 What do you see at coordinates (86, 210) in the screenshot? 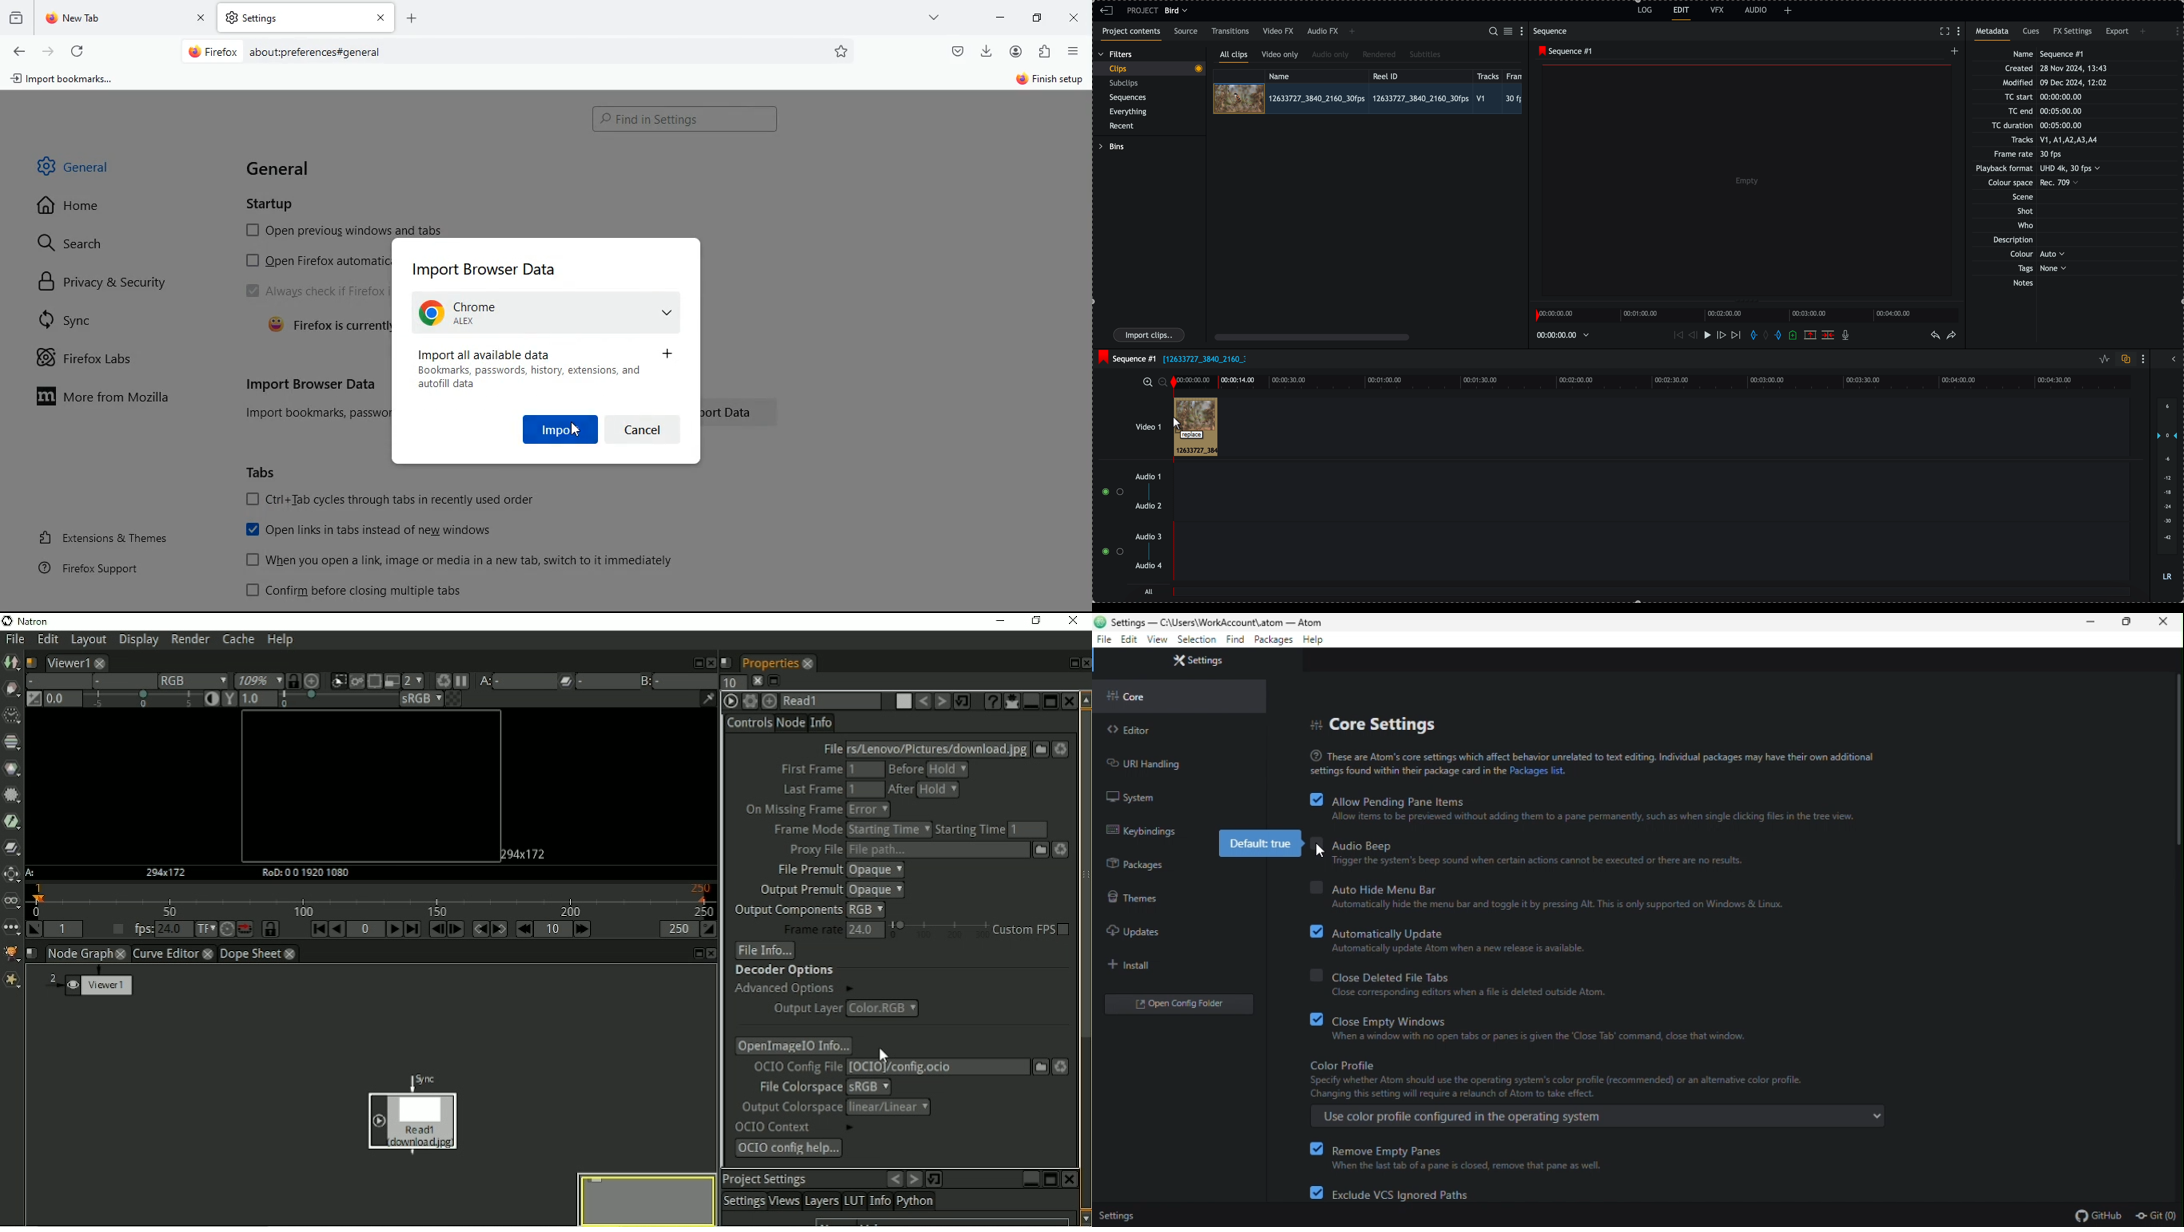
I see `home` at bounding box center [86, 210].